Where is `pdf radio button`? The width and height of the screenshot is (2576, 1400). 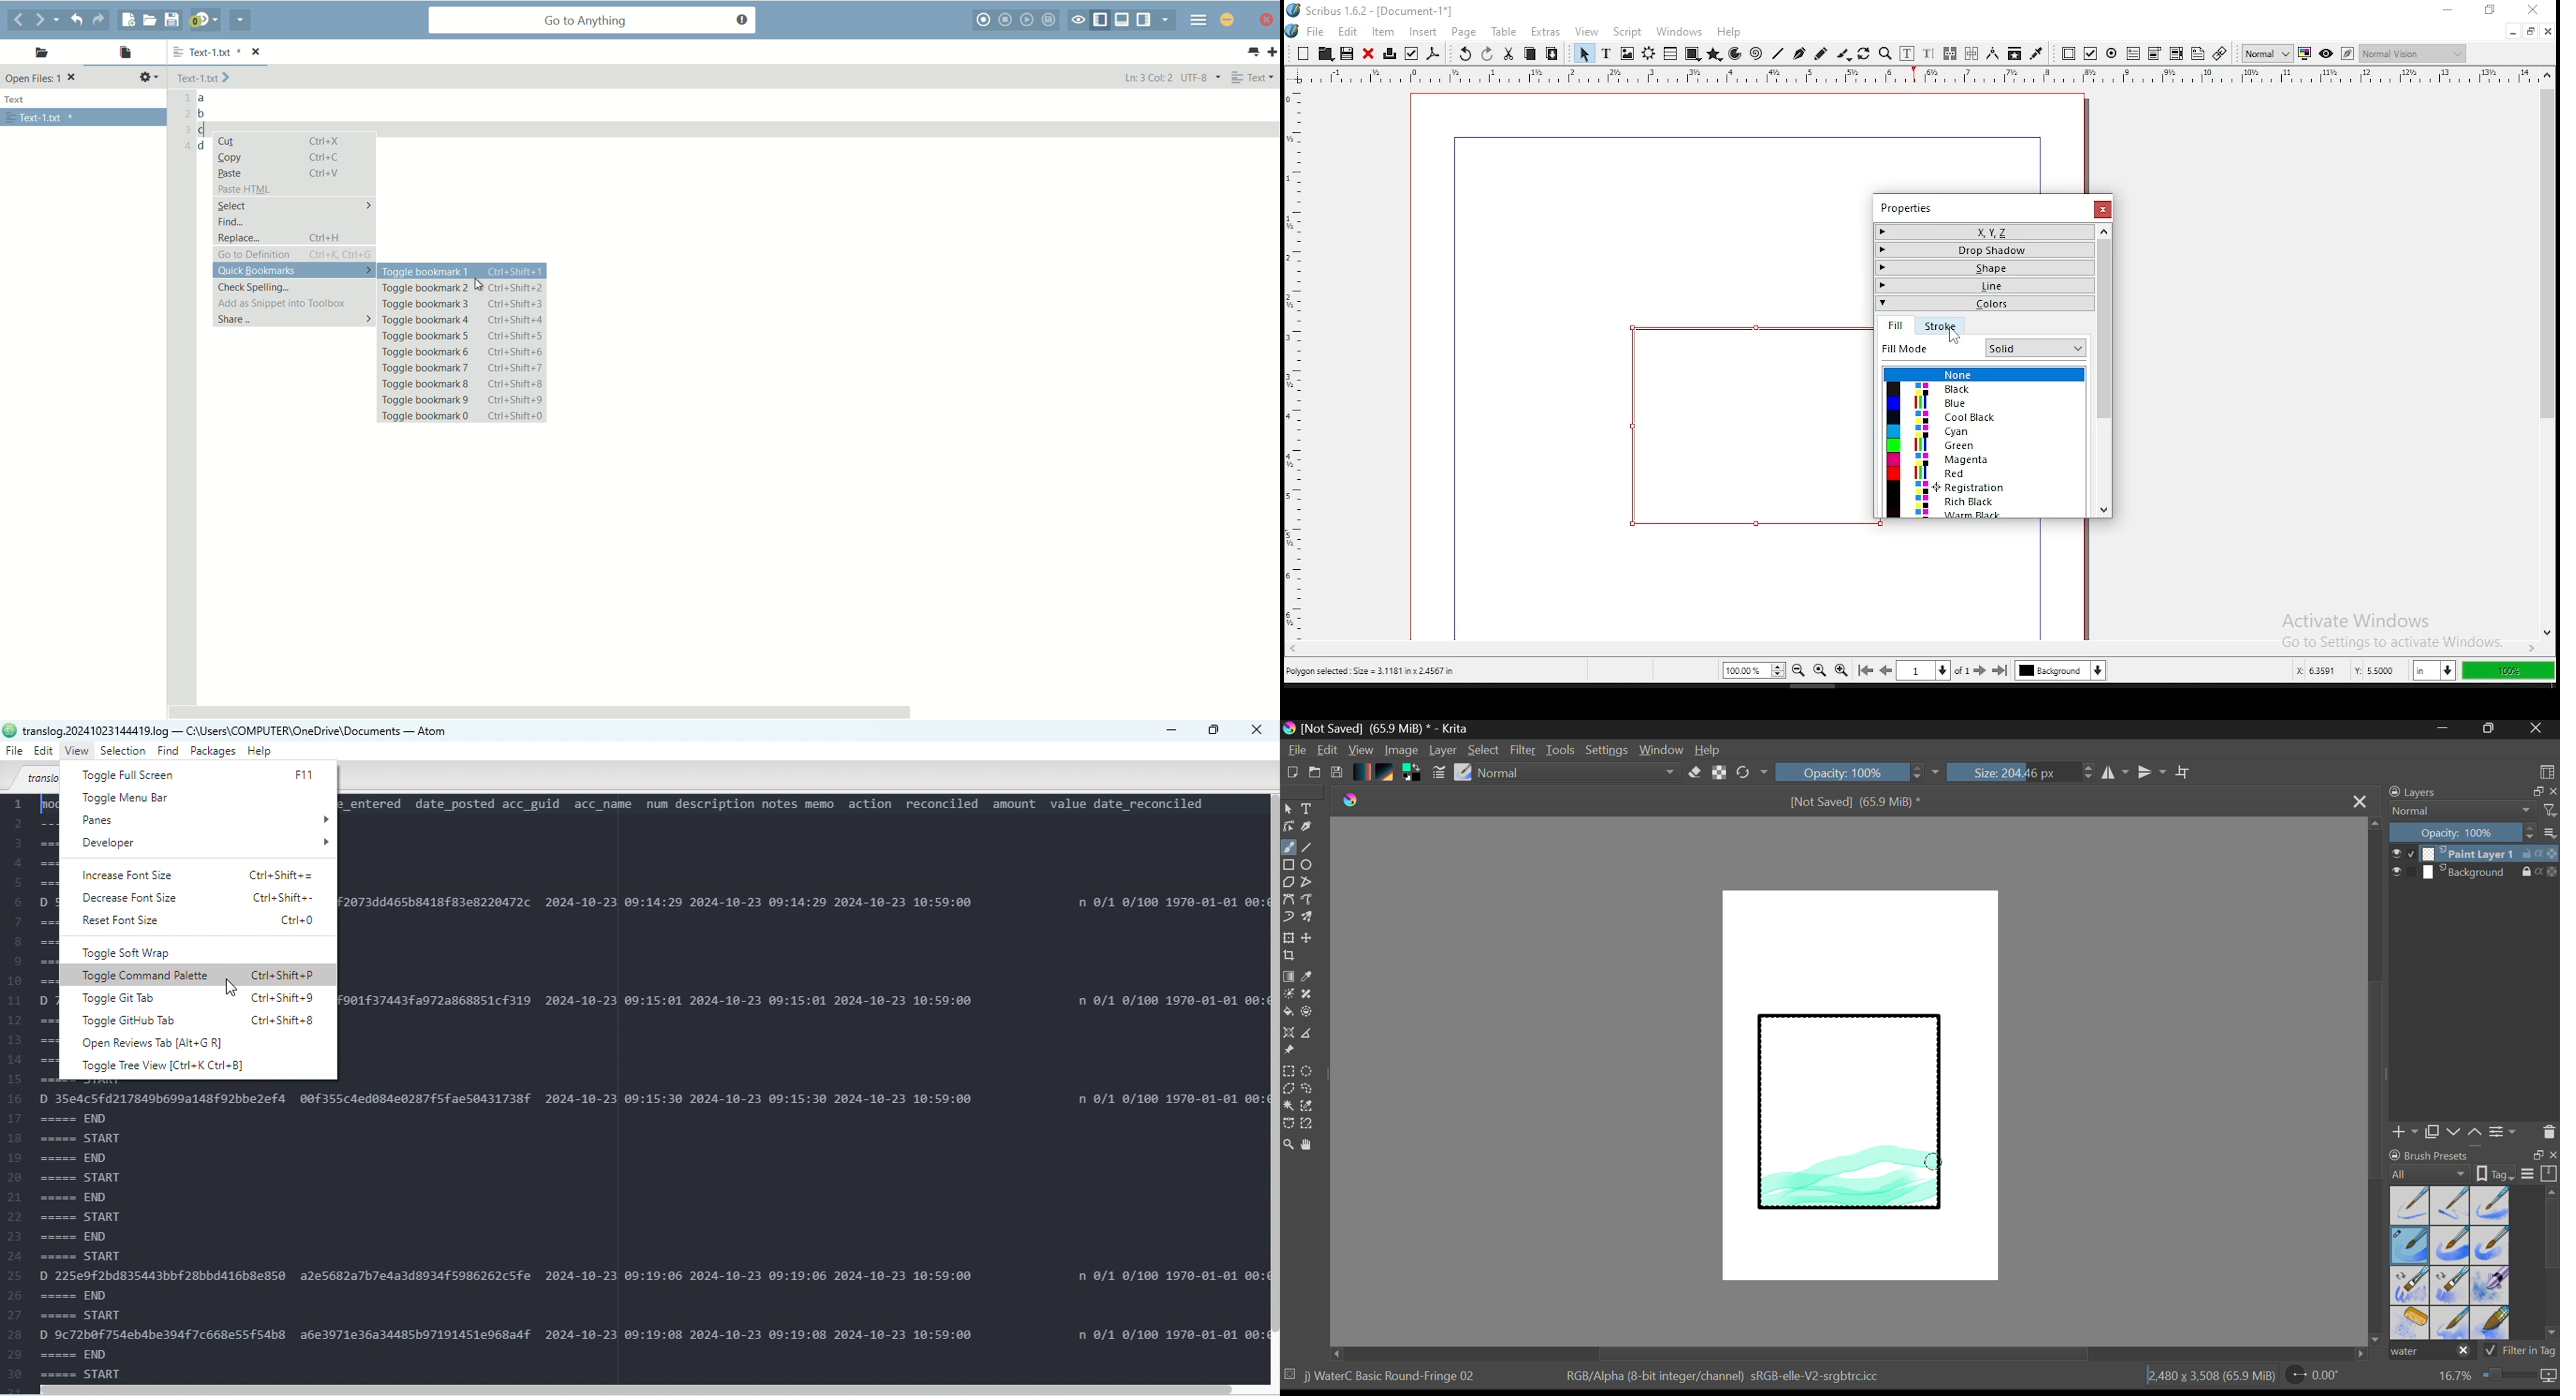 pdf radio button is located at coordinates (2112, 53).